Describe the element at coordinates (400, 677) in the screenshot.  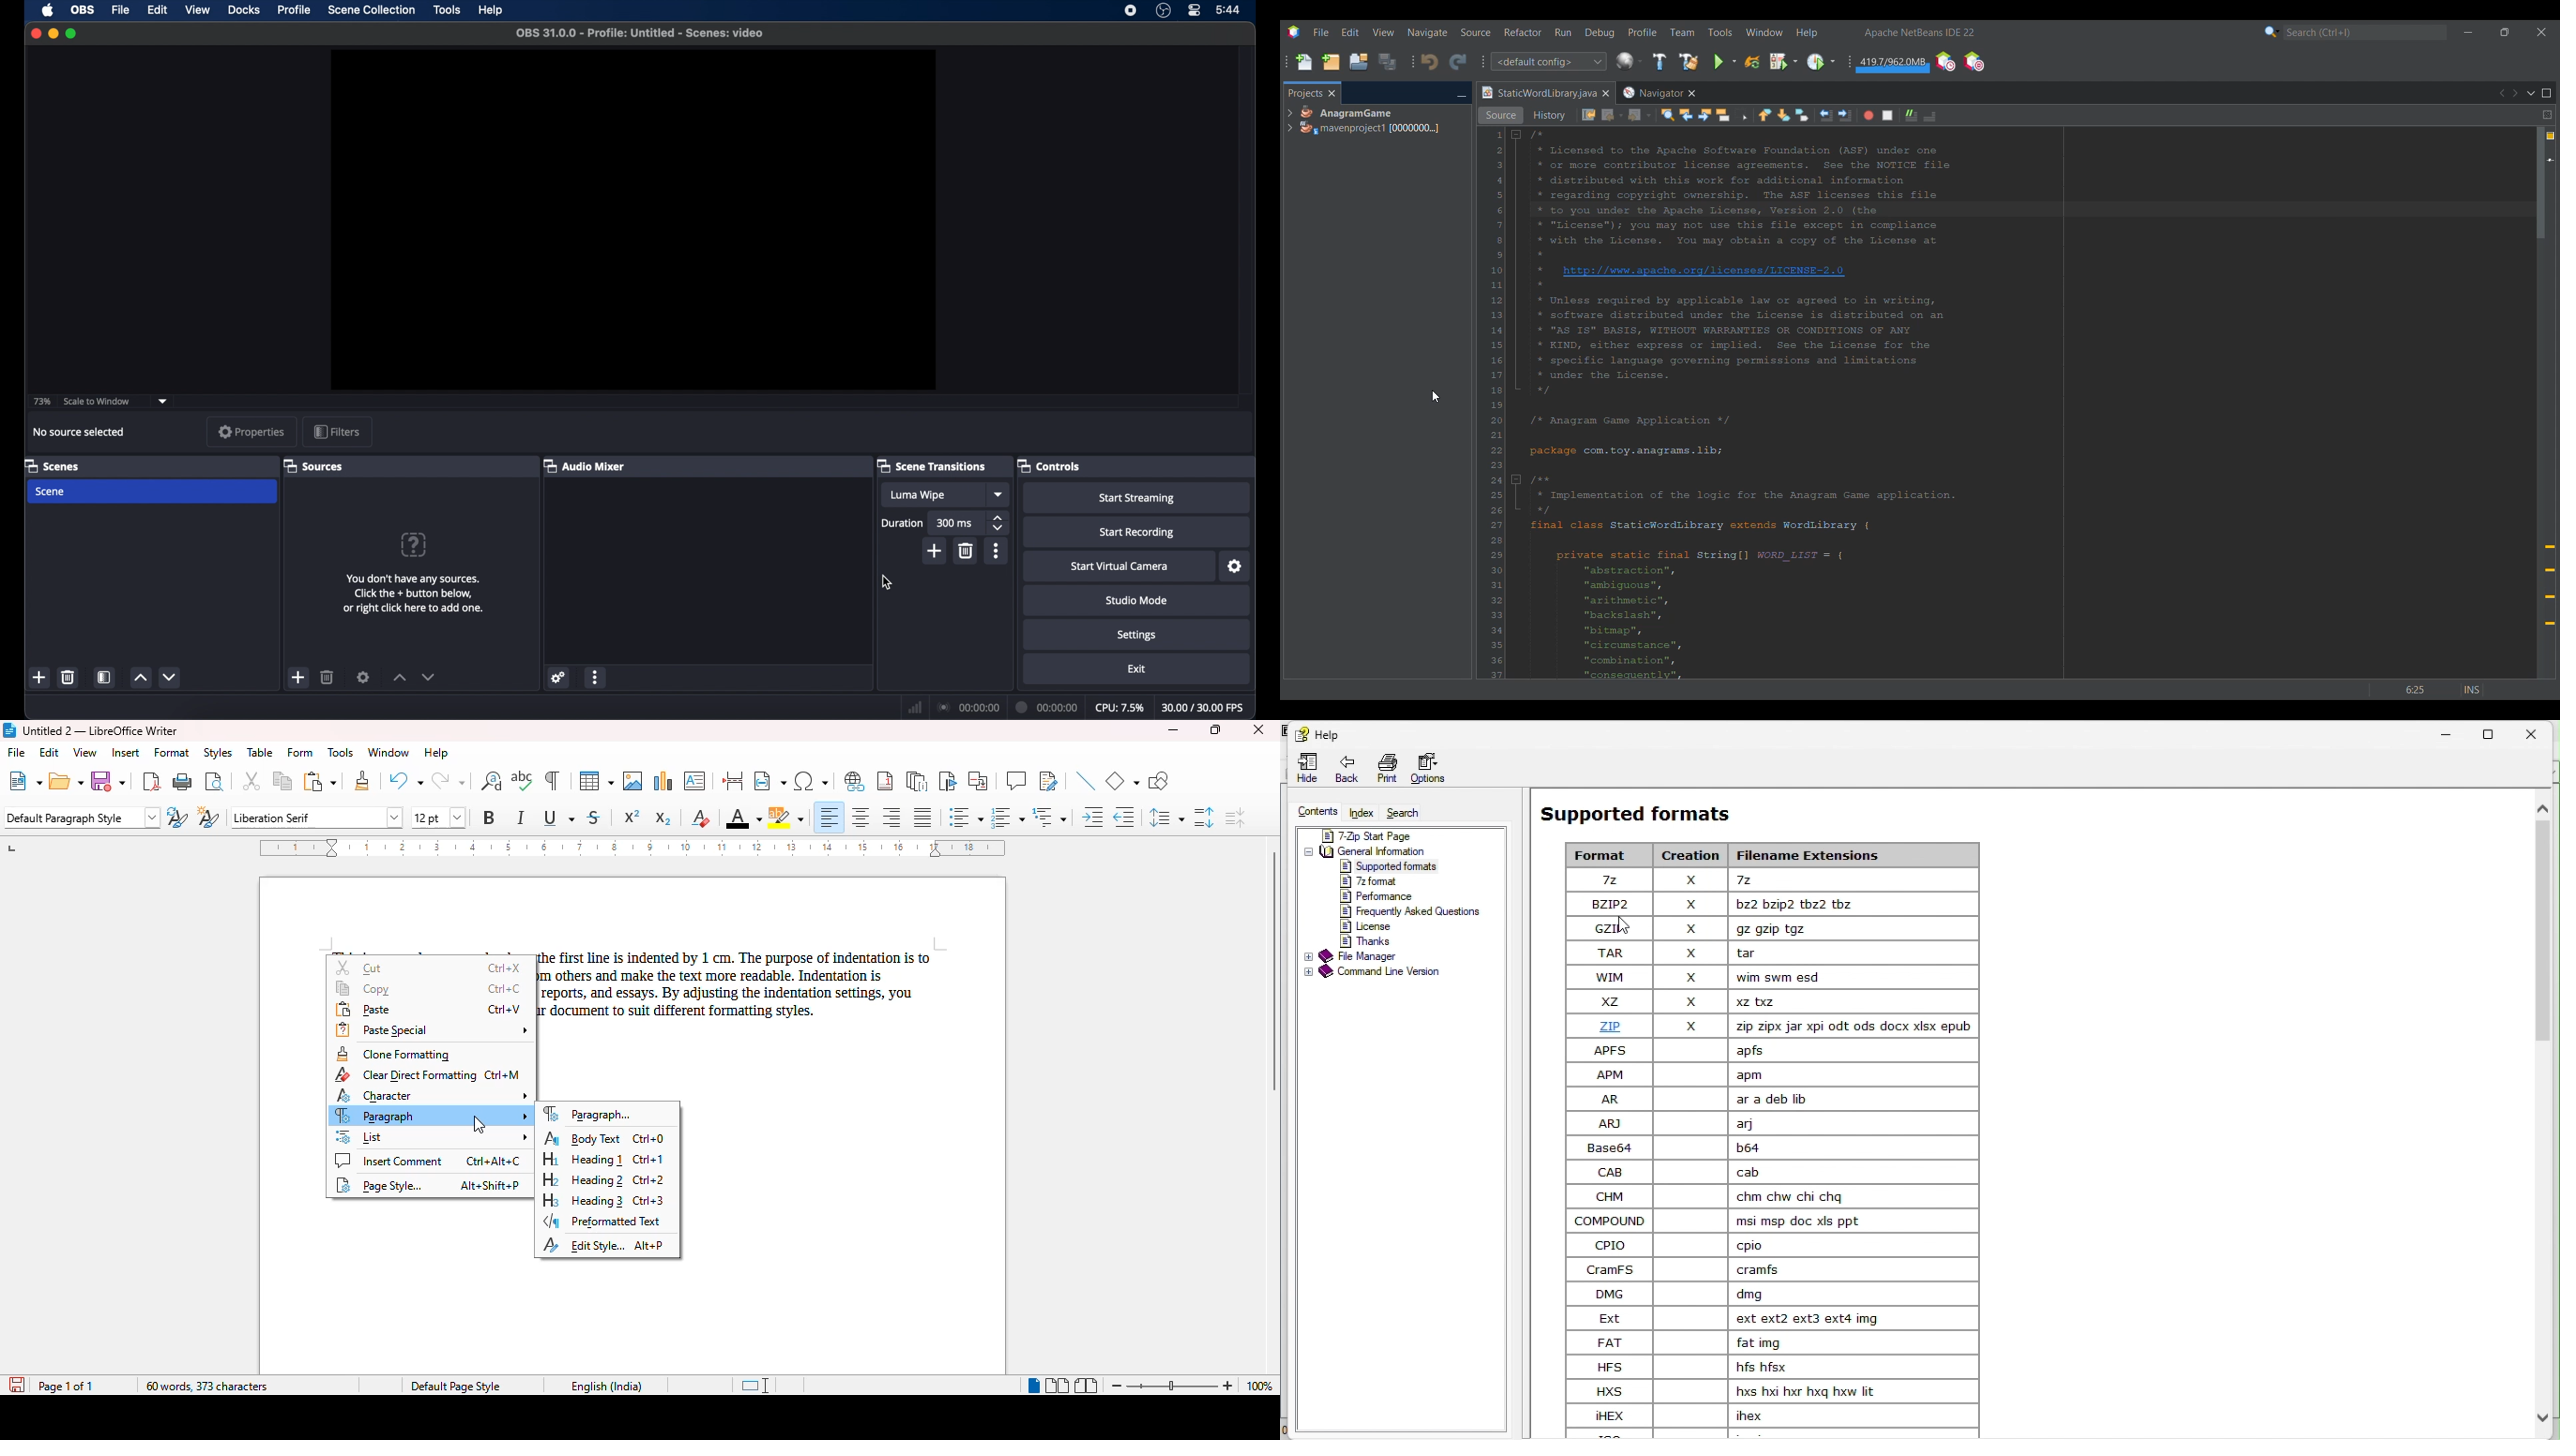
I see `increment` at that location.